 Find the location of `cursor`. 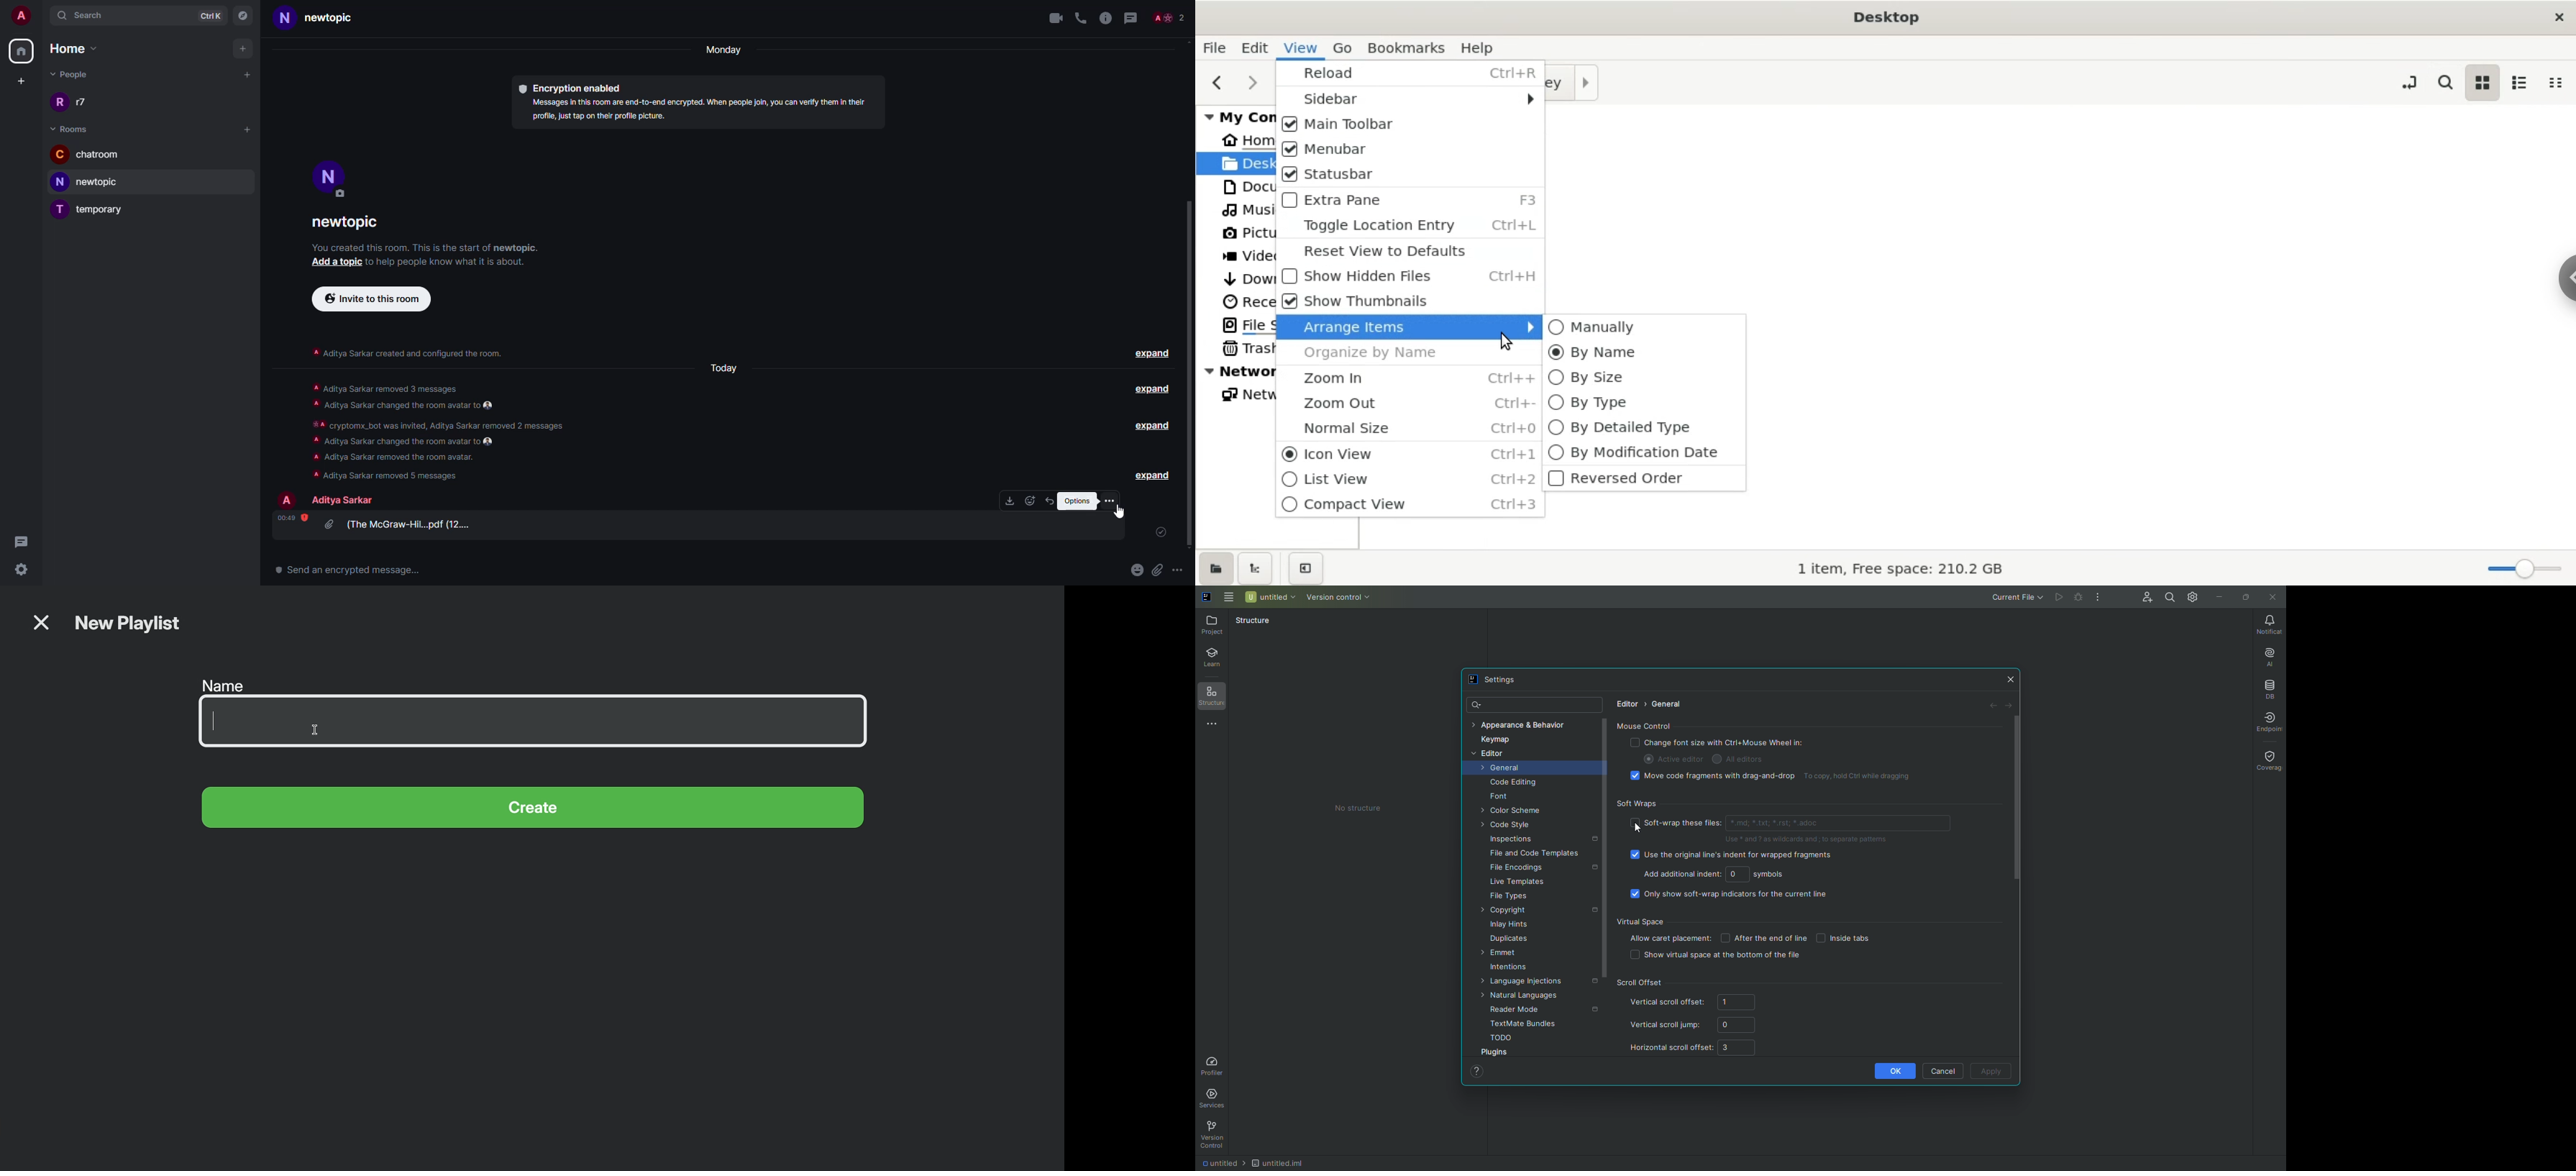

cursor is located at coordinates (1121, 516).